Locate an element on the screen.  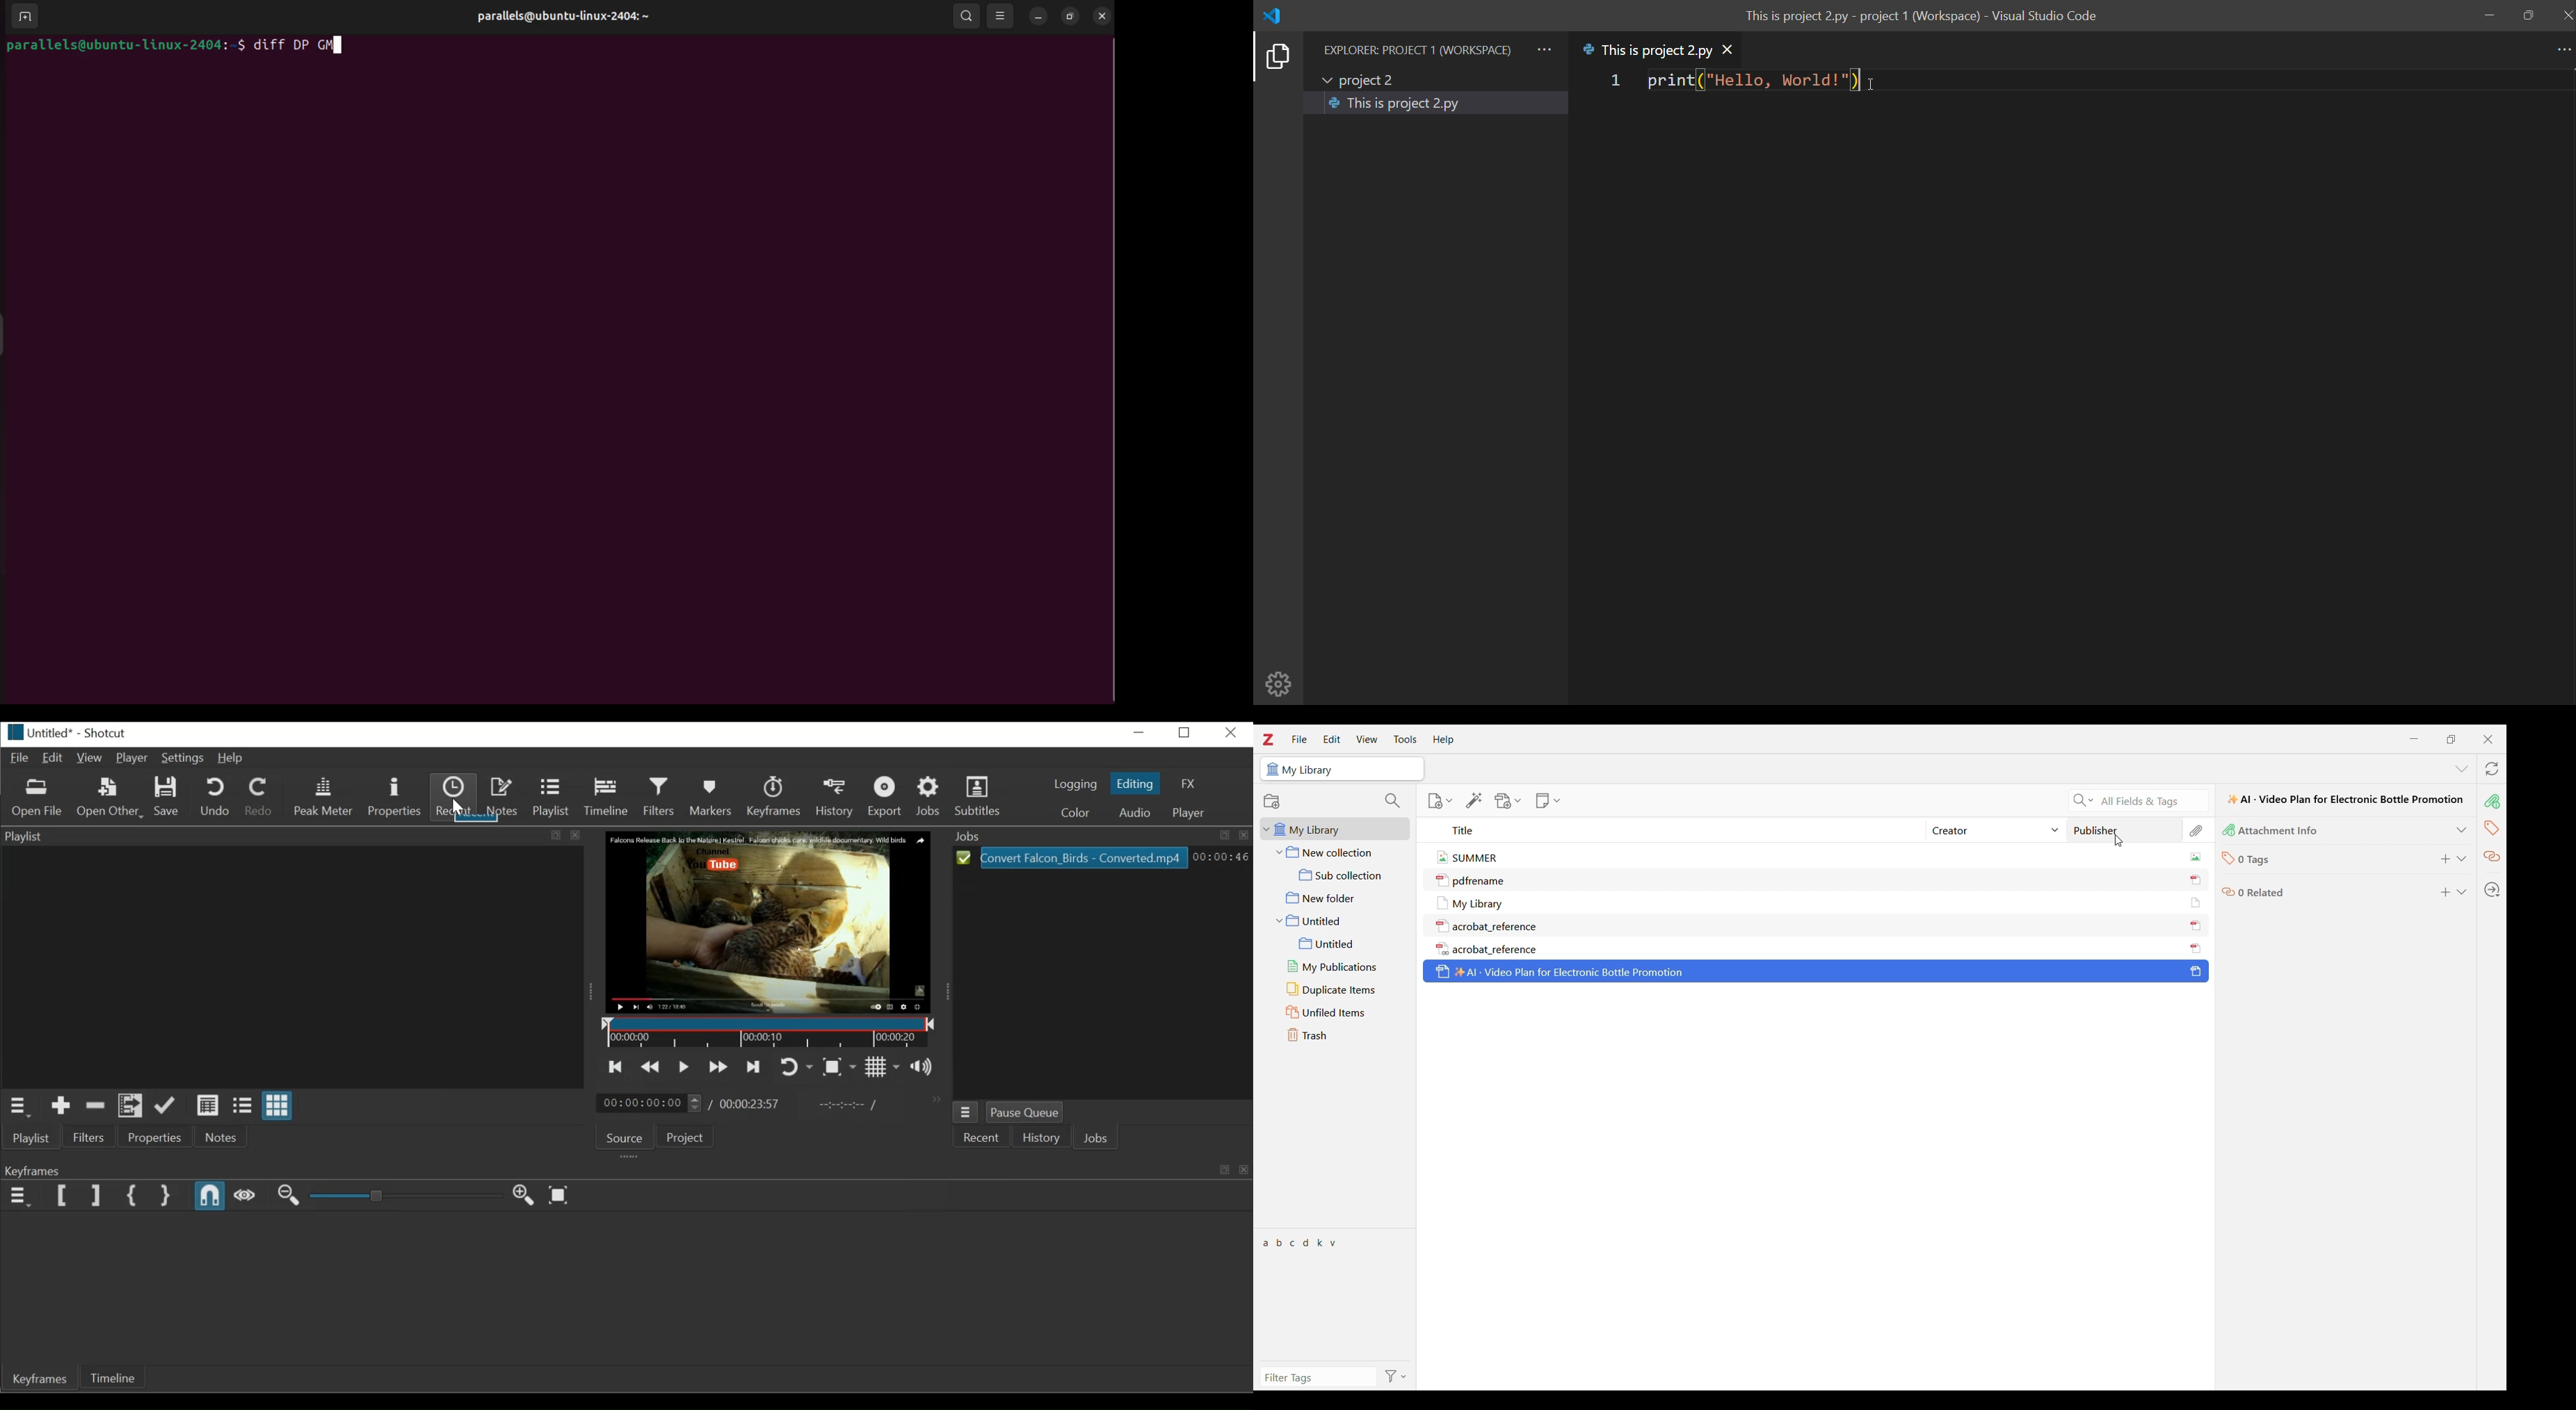
Open Other is located at coordinates (108, 797).